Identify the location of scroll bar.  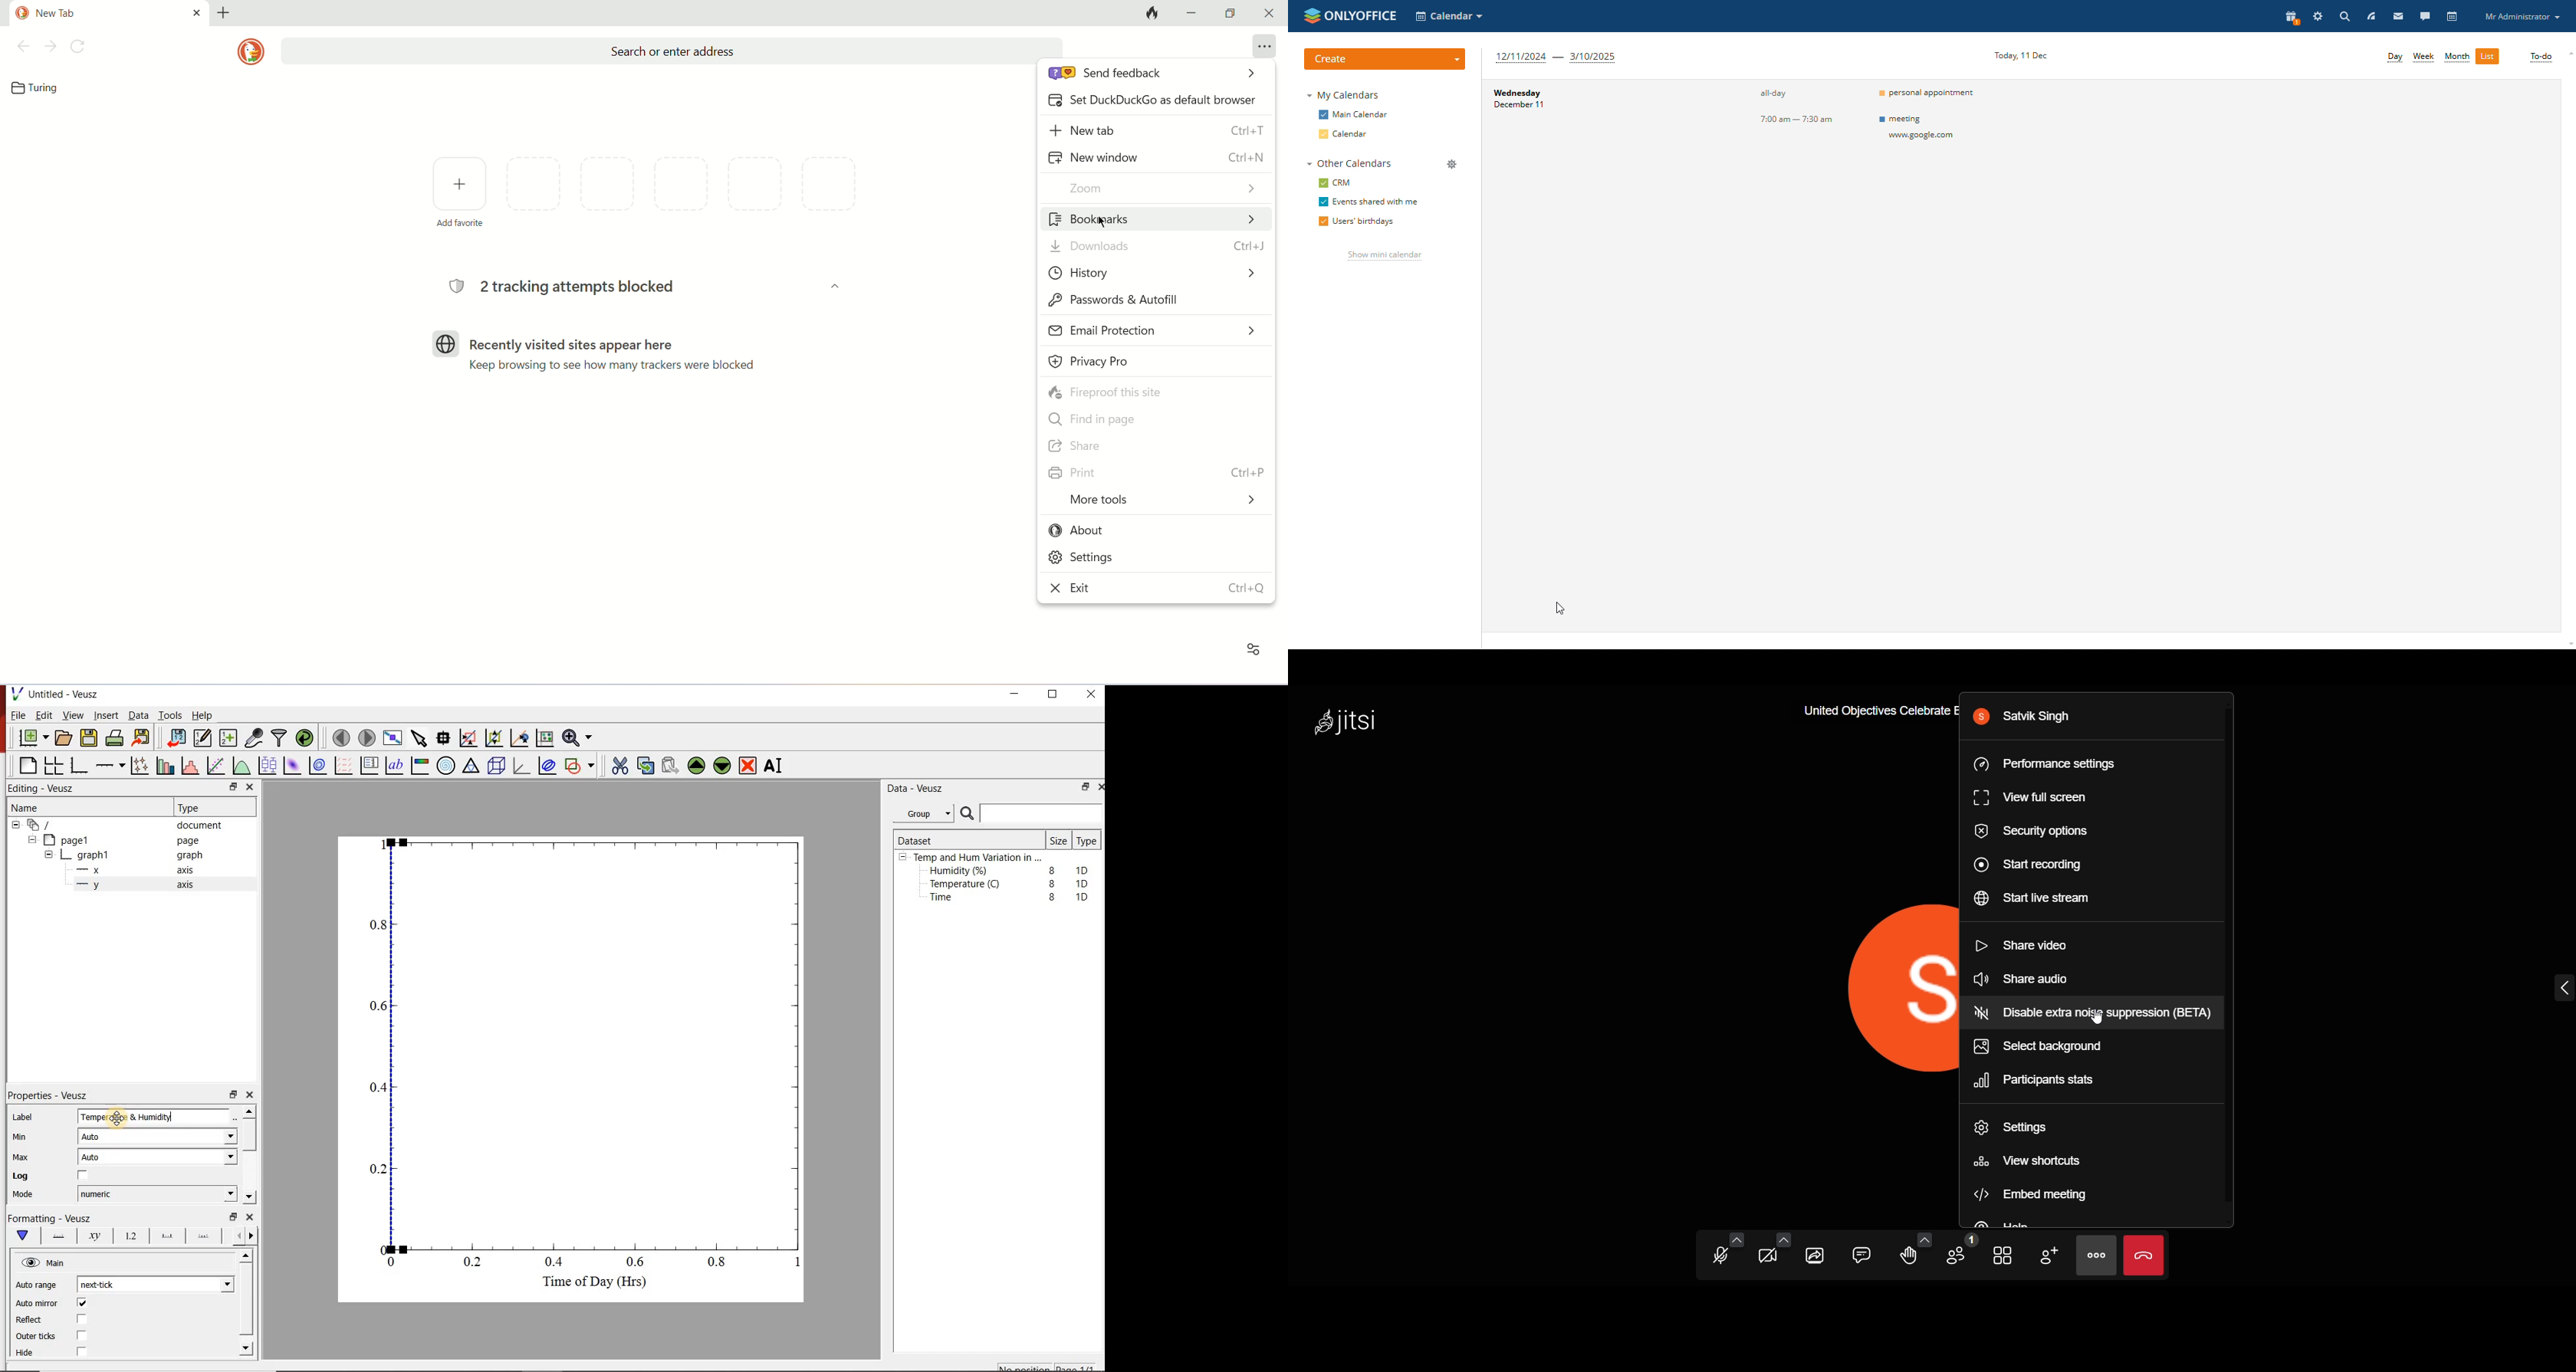
(246, 1301).